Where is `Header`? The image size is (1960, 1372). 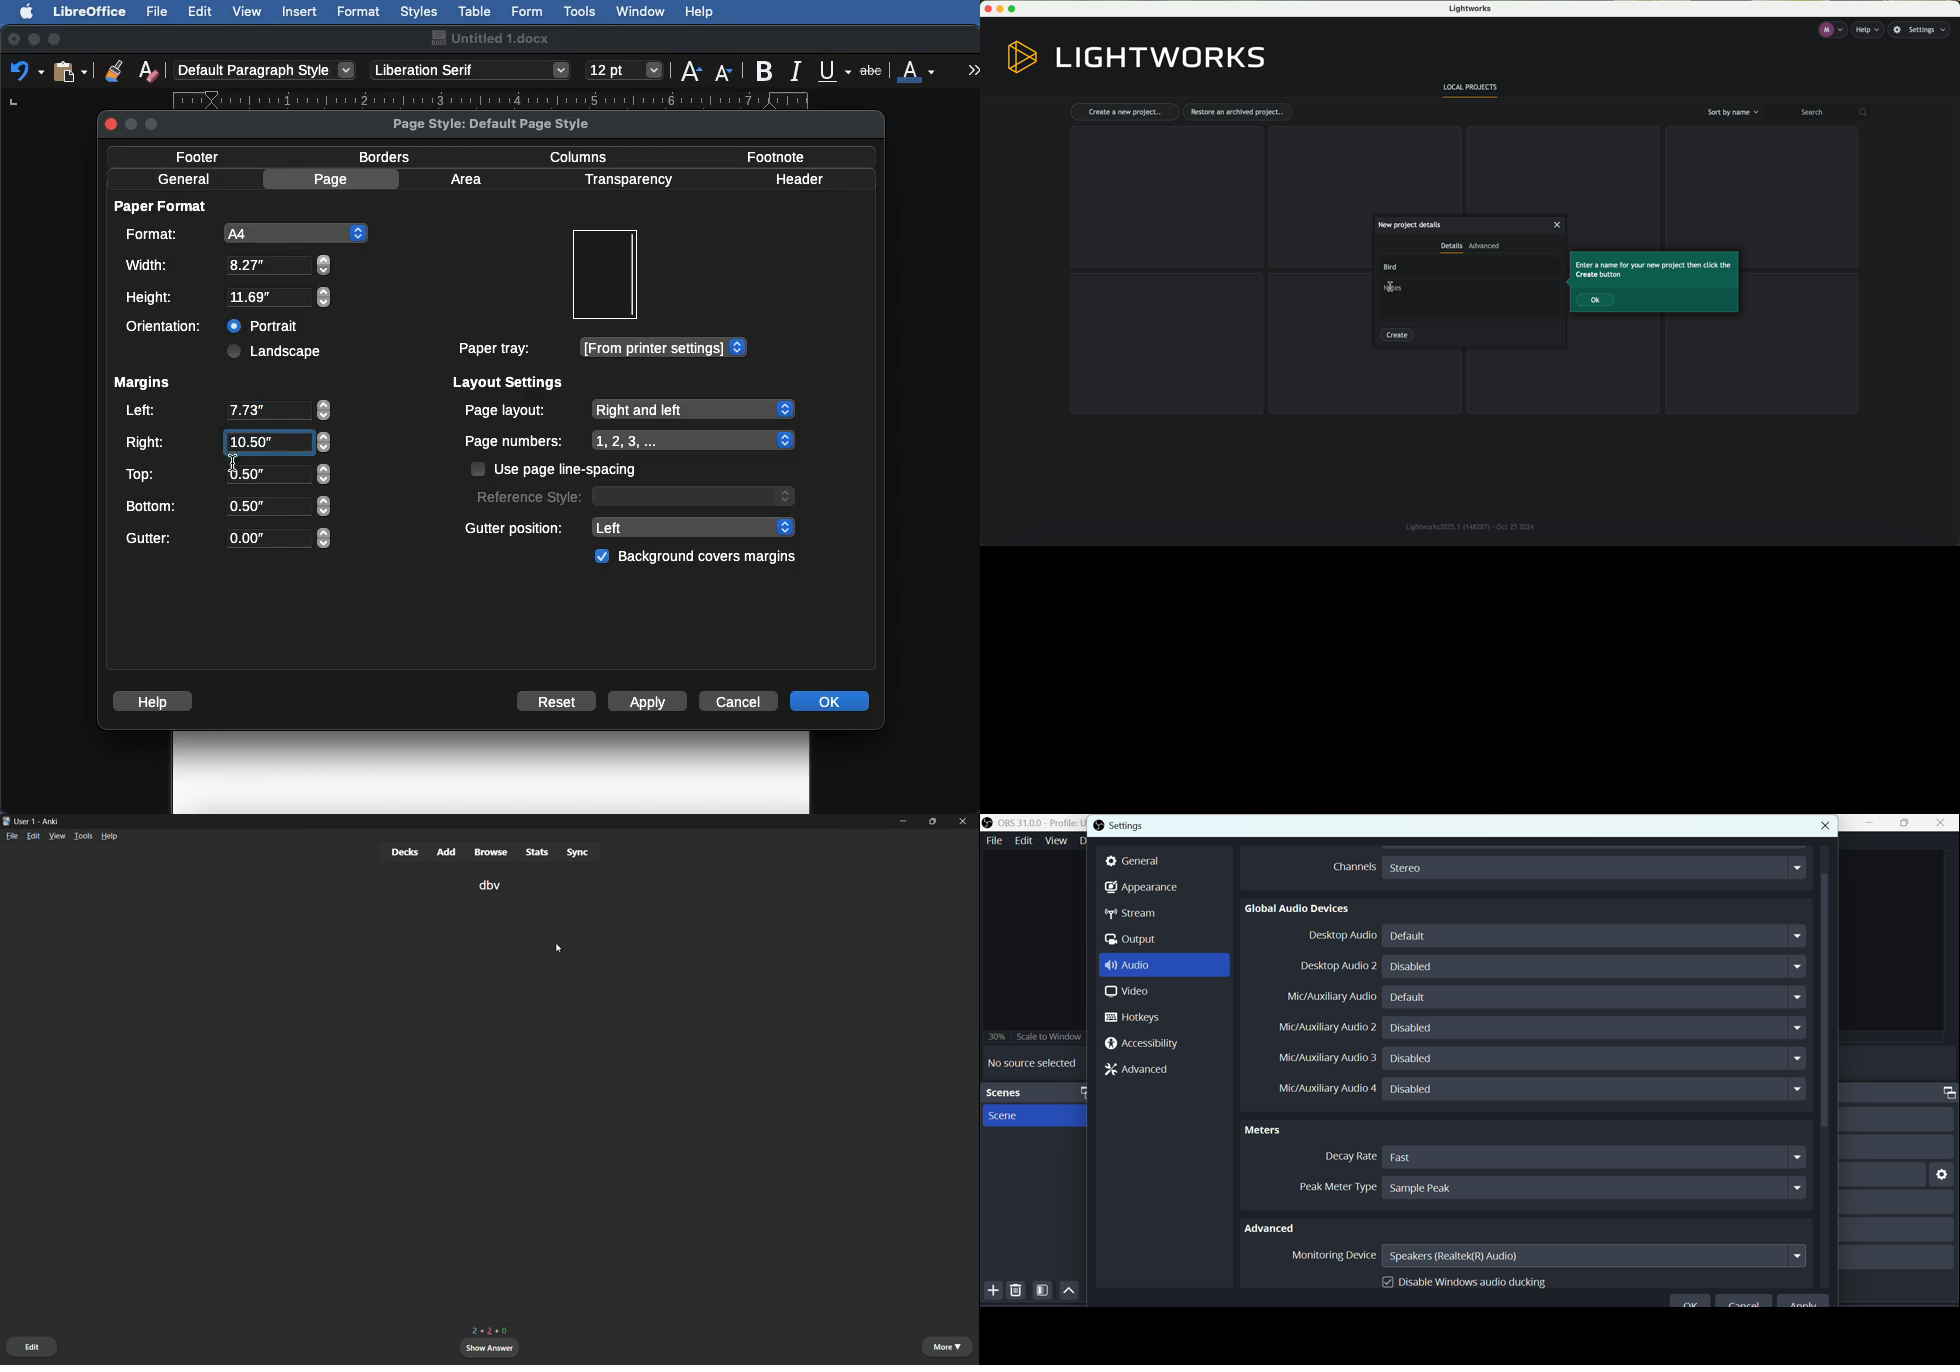
Header is located at coordinates (799, 179).